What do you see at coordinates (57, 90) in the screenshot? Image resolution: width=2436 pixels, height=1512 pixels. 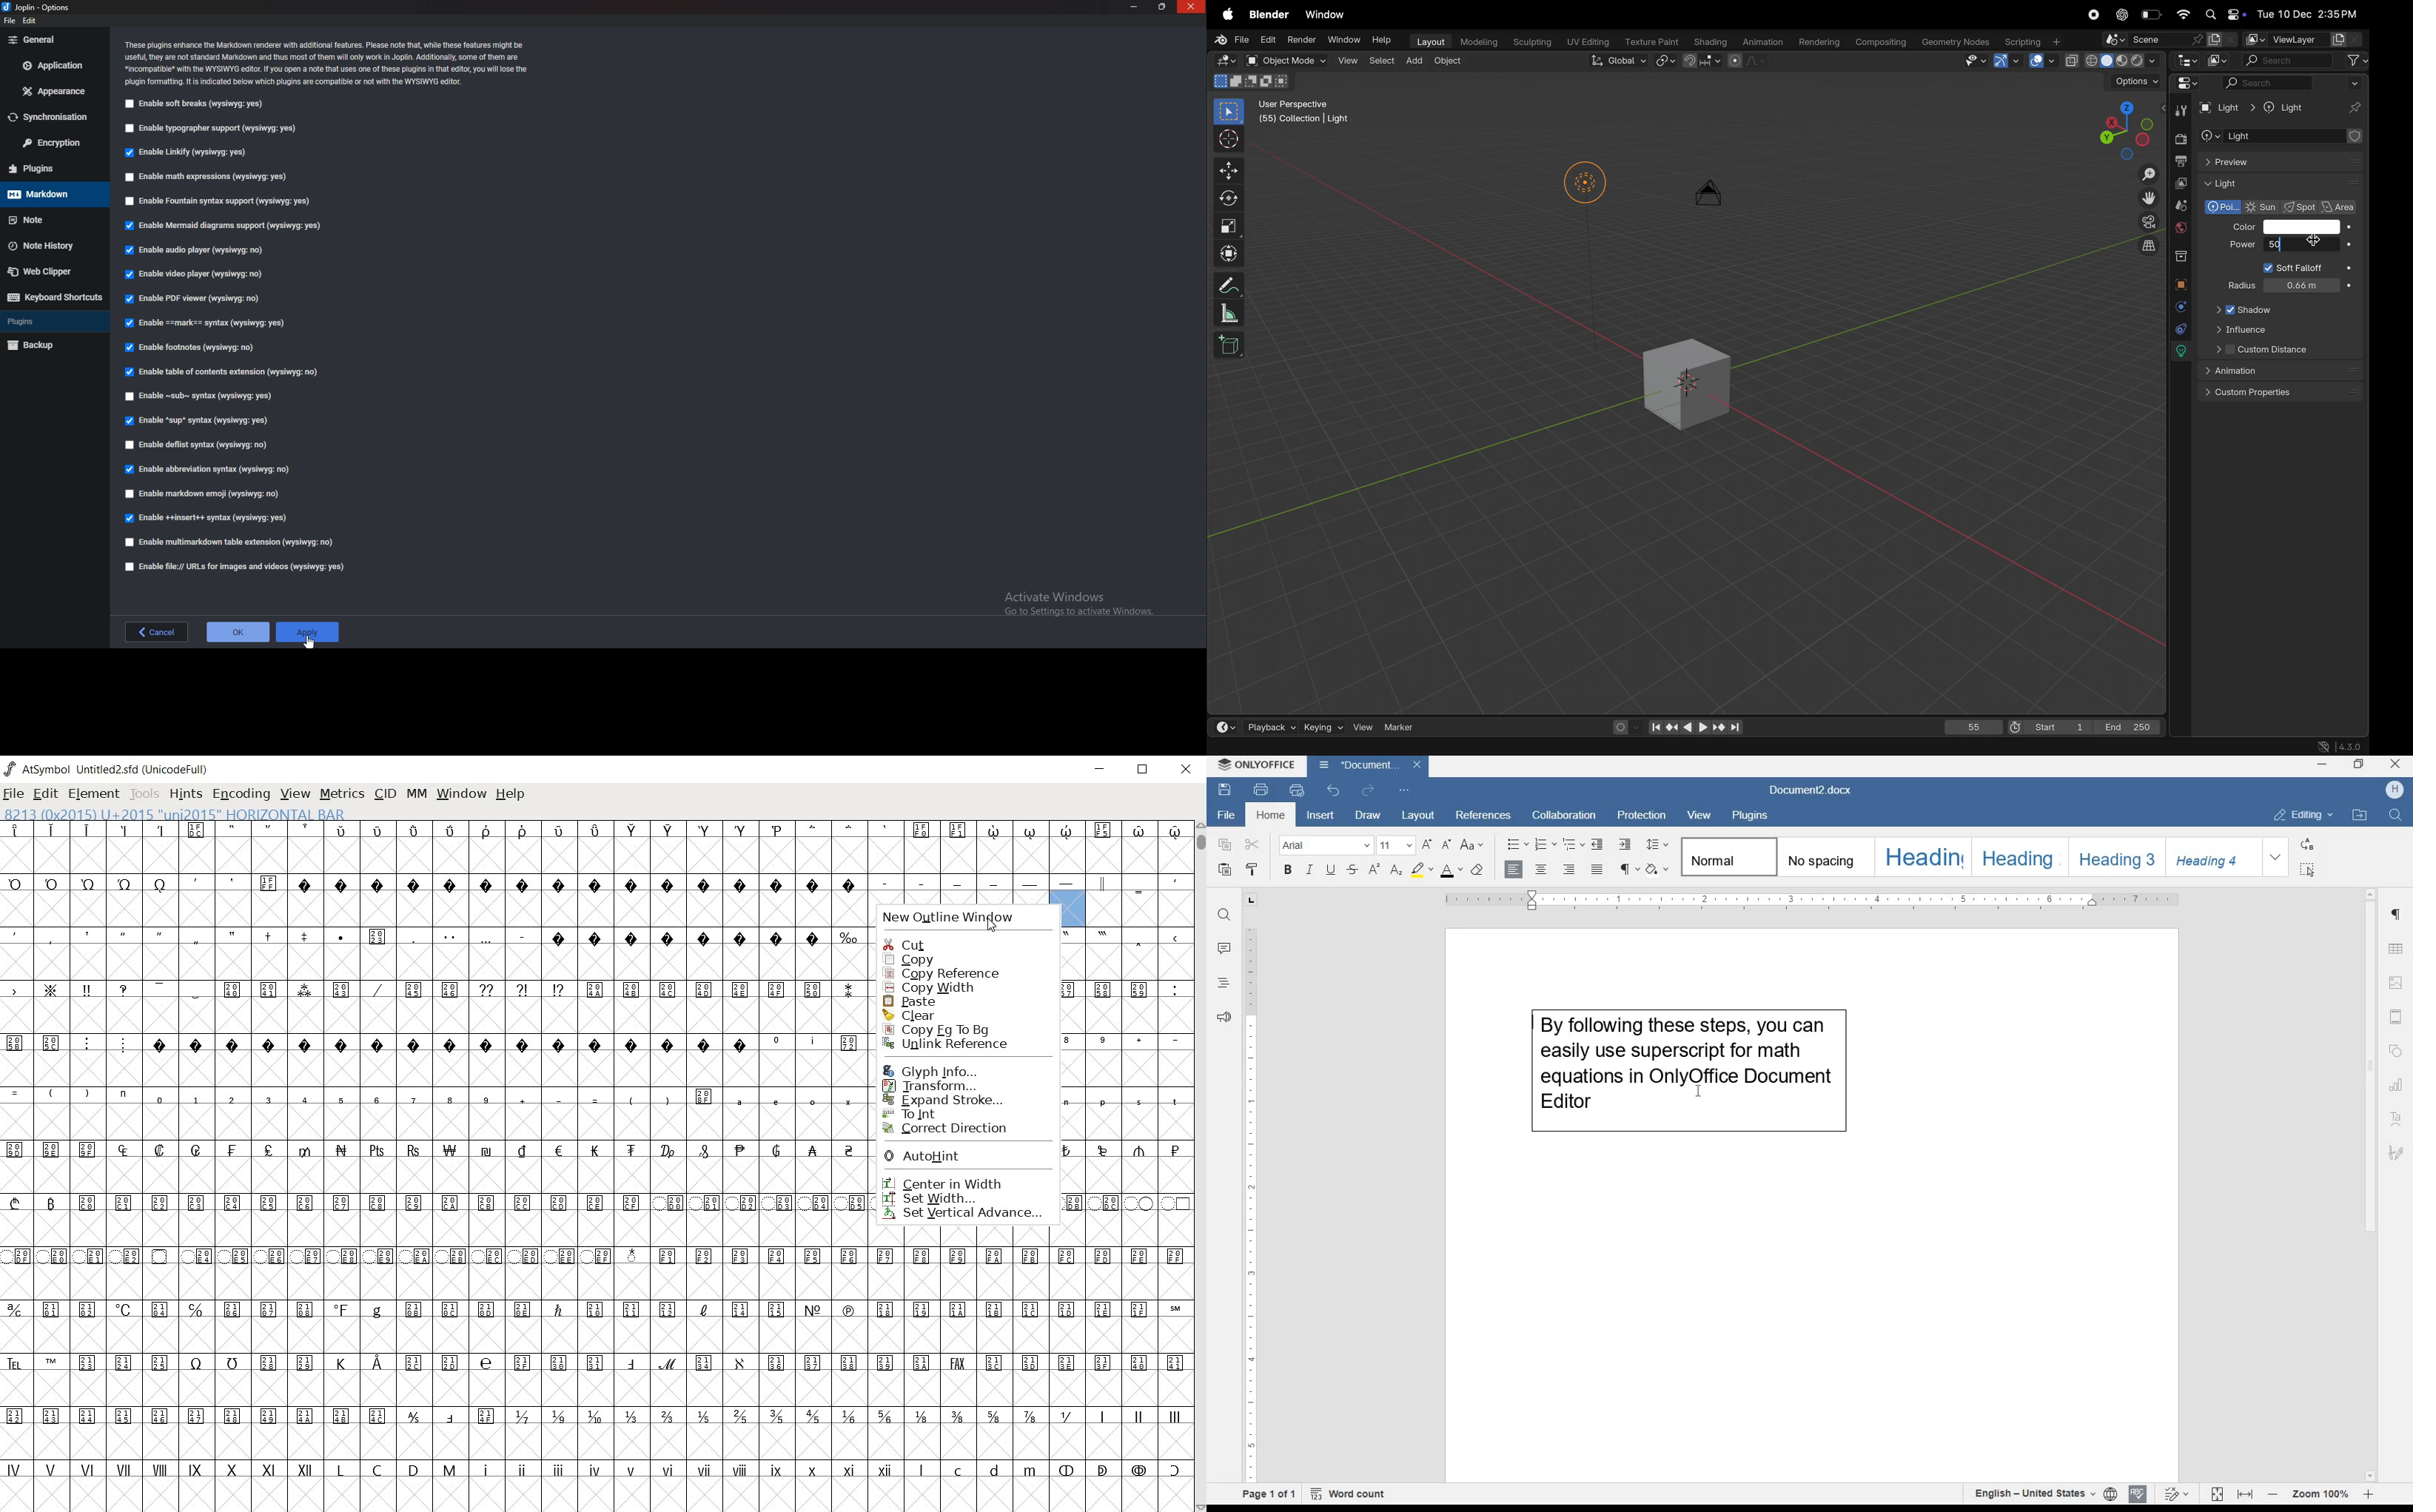 I see `appearance` at bounding box center [57, 90].